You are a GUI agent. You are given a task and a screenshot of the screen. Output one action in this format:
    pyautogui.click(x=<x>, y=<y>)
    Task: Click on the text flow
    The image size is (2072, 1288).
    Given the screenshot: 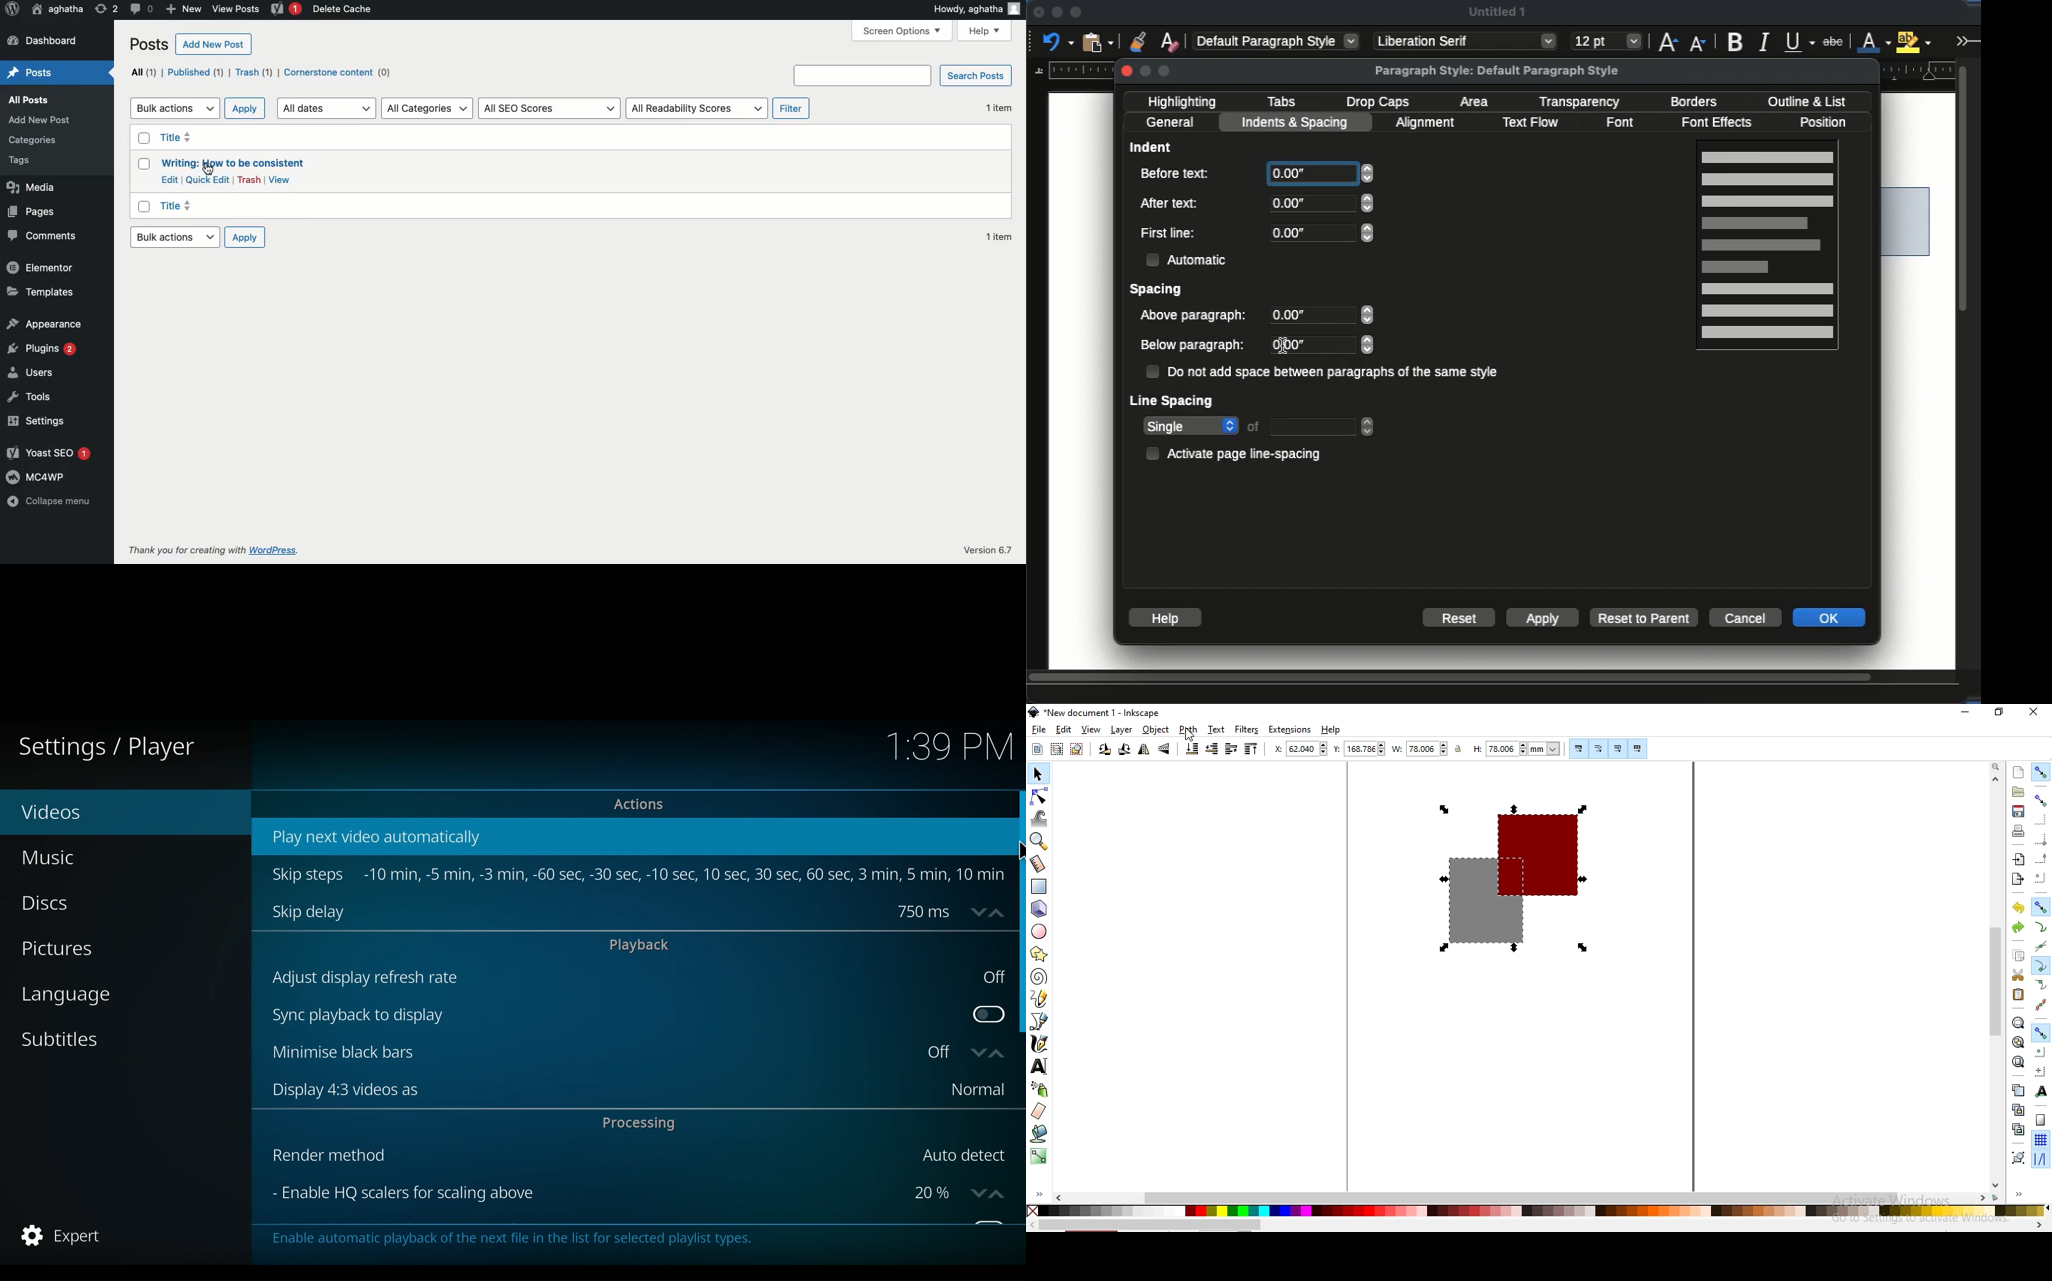 What is the action you would take?
    pyautogui.click(x=1531, y=123)
    